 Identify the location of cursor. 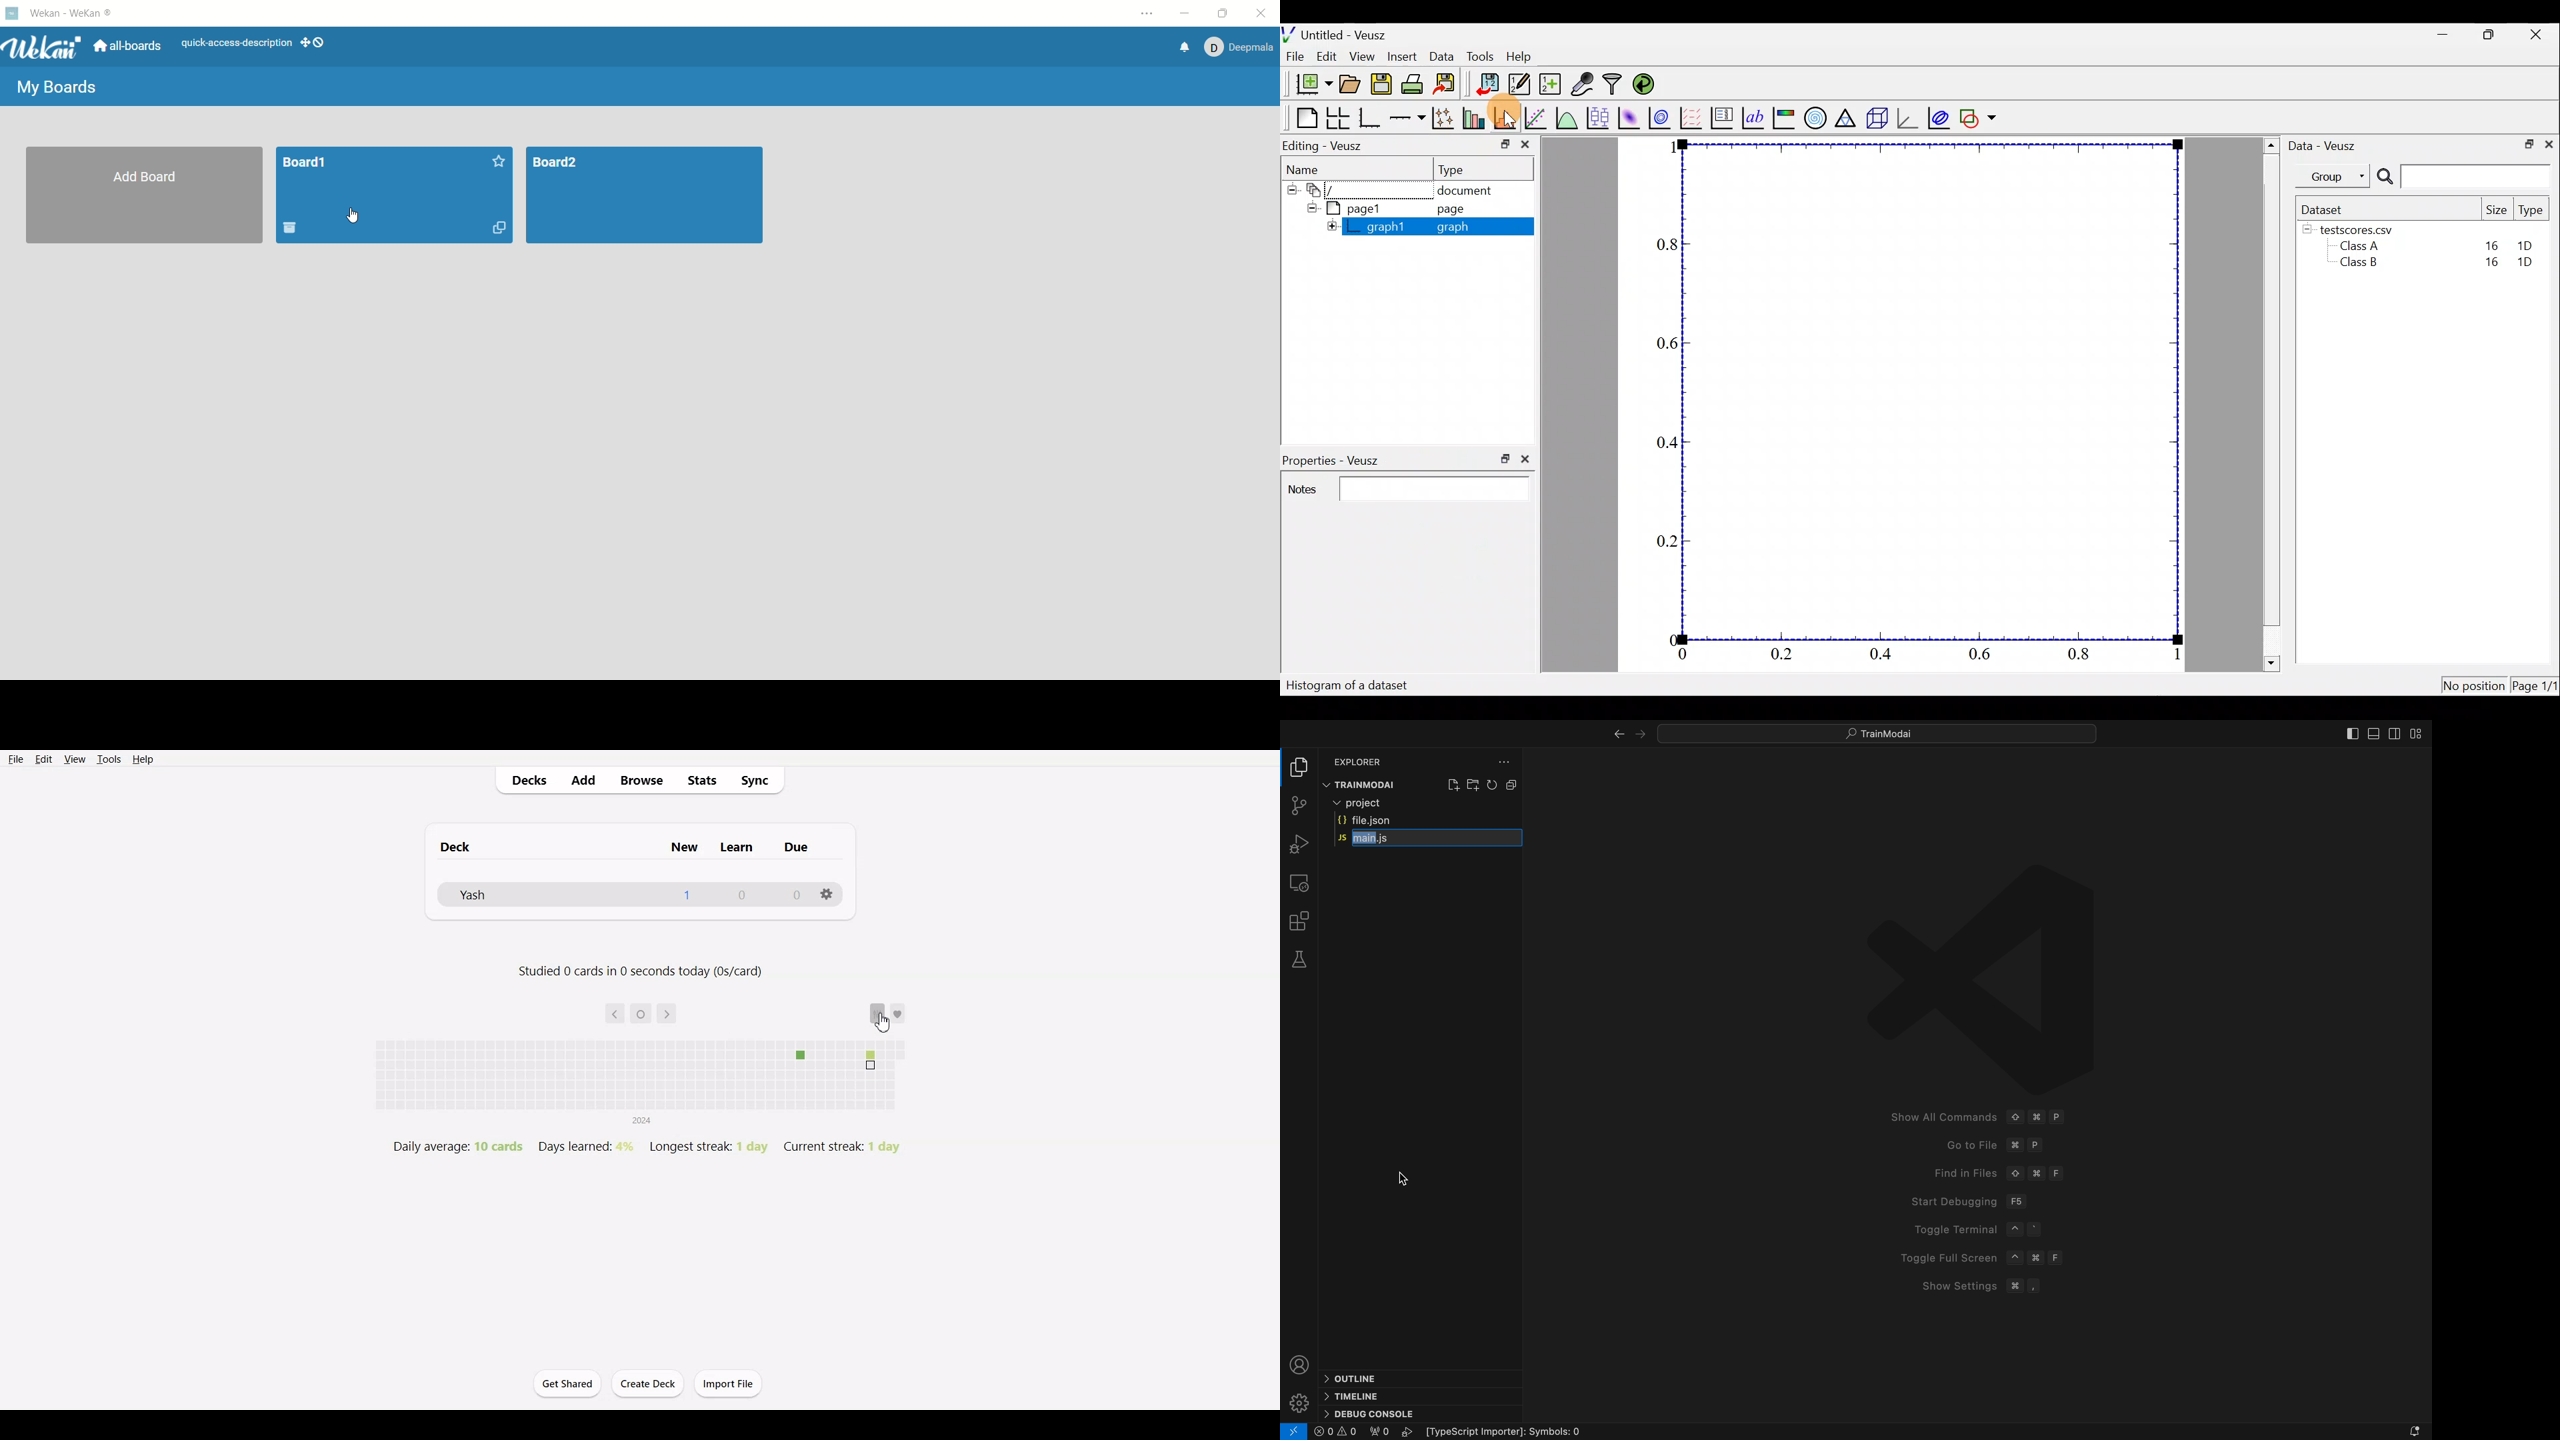
(884, 1022).